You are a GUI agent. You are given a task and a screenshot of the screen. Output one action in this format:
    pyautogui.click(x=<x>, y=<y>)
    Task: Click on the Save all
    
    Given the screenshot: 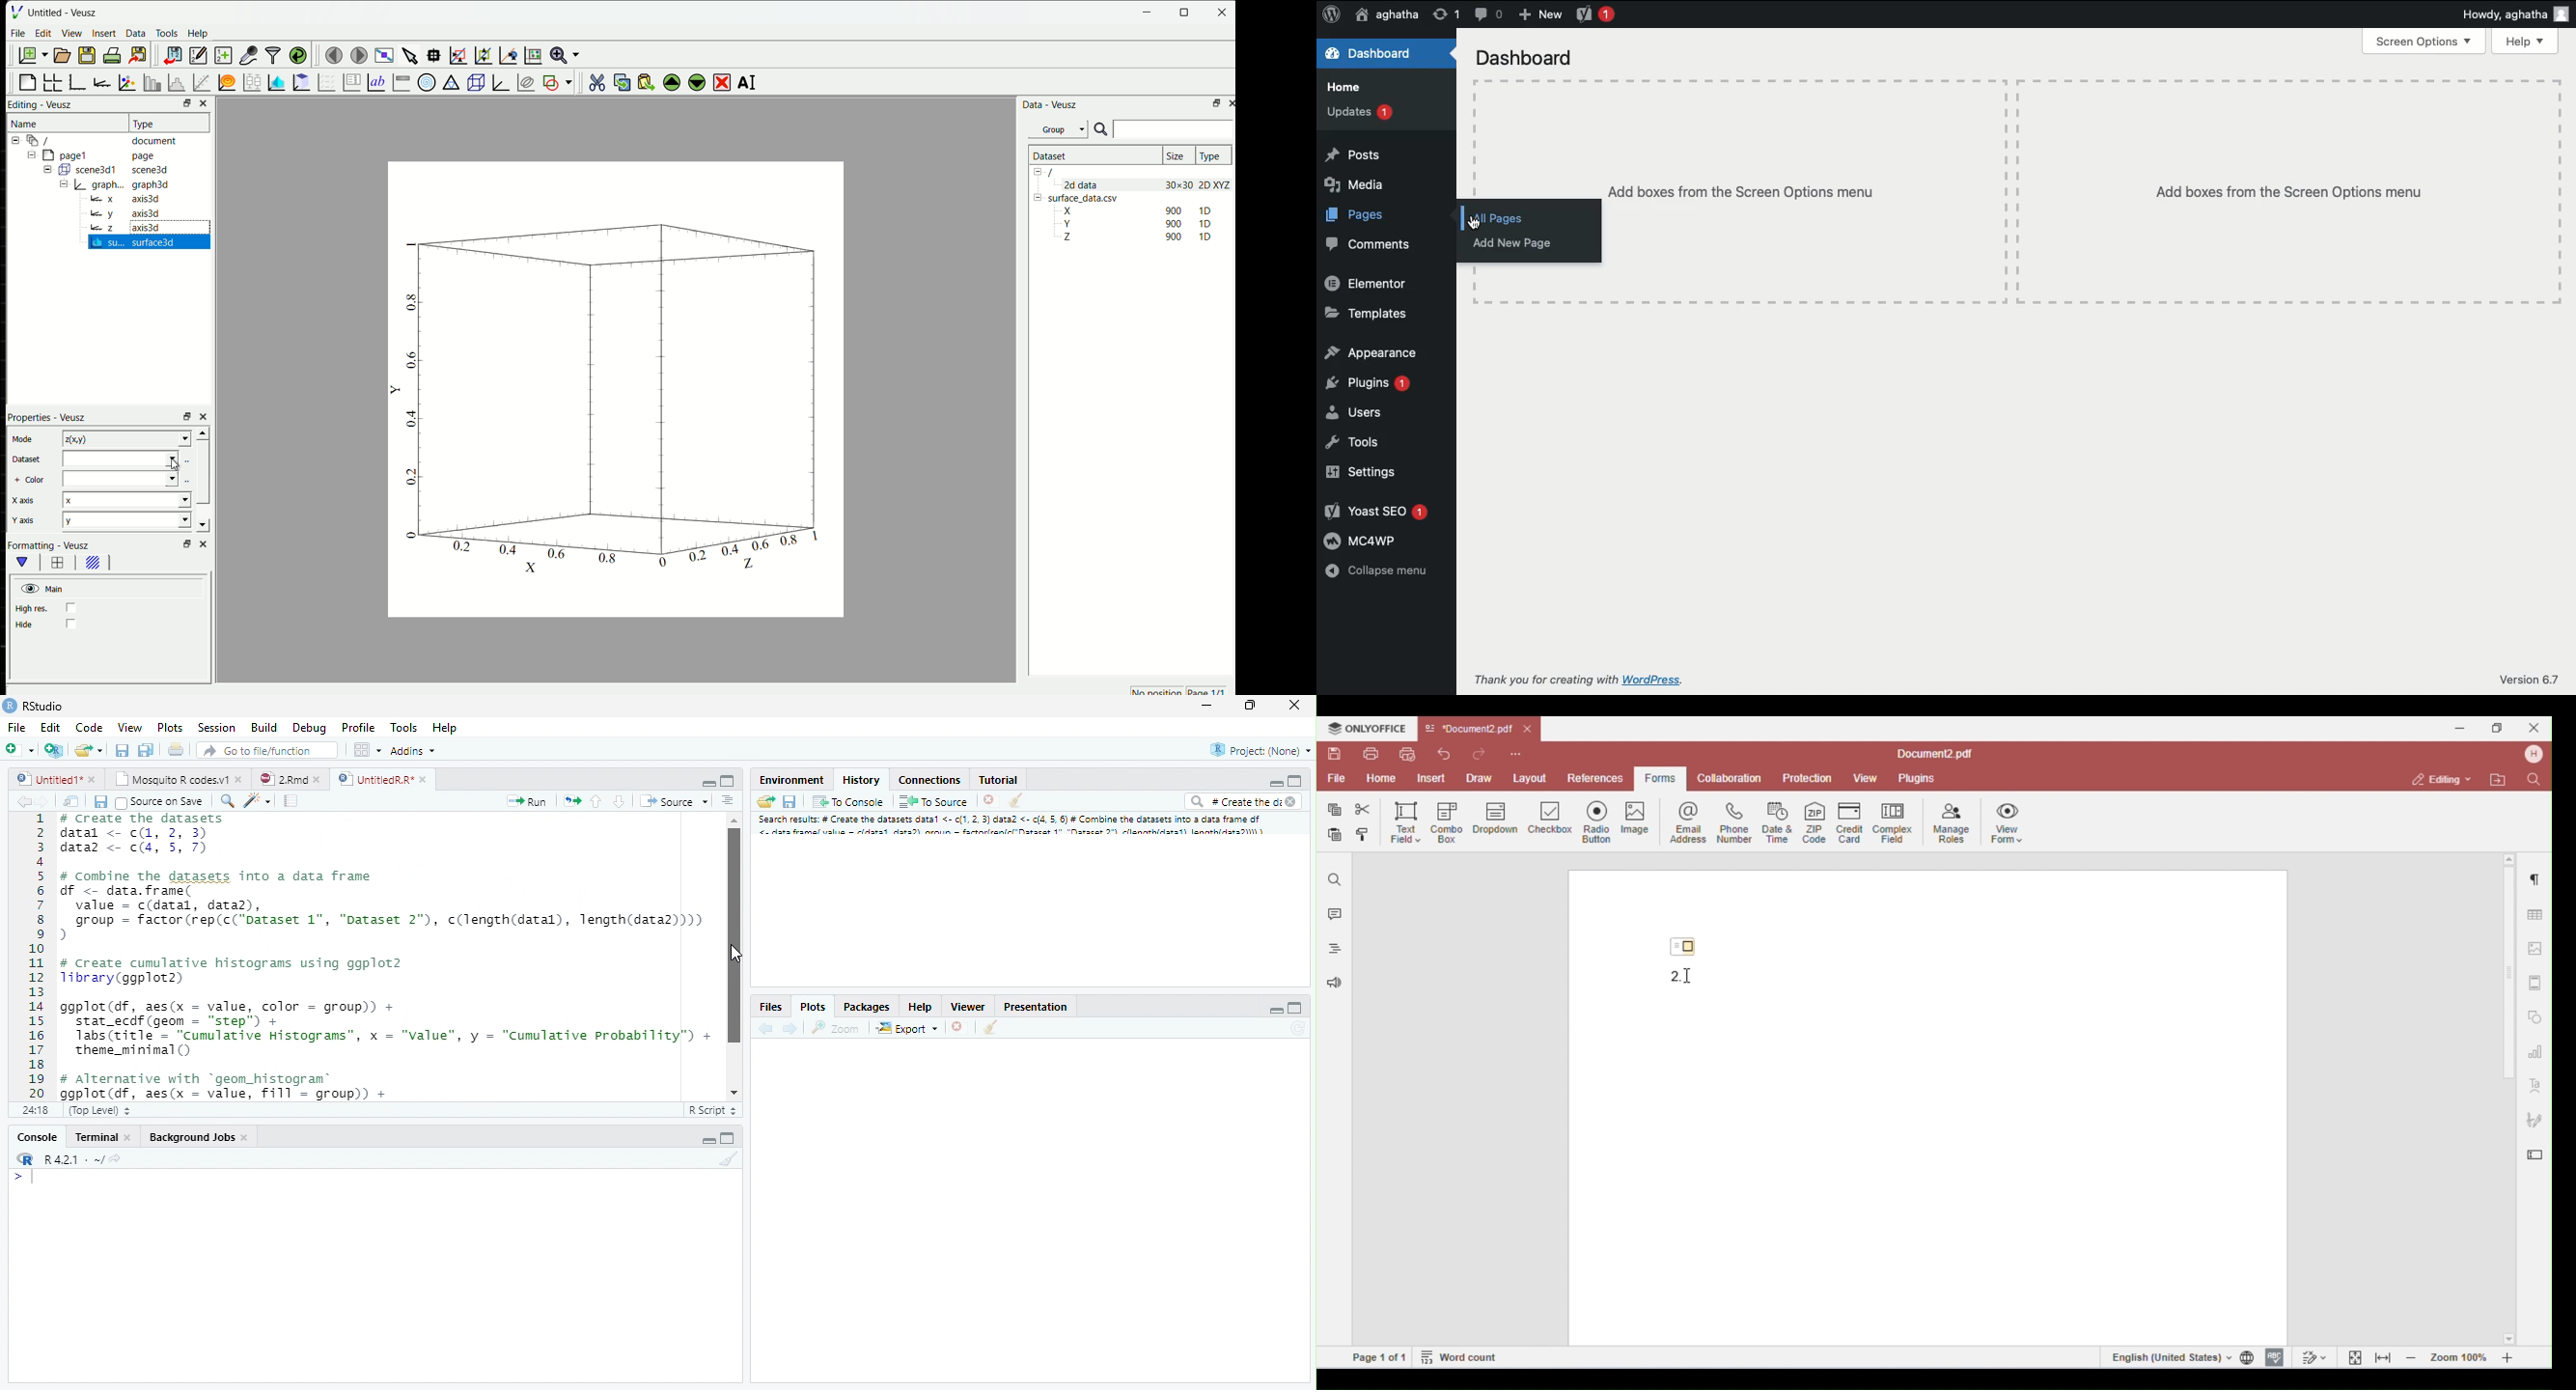 What is the action you would take?
    pyautogui.click(x=146, y=750)
    